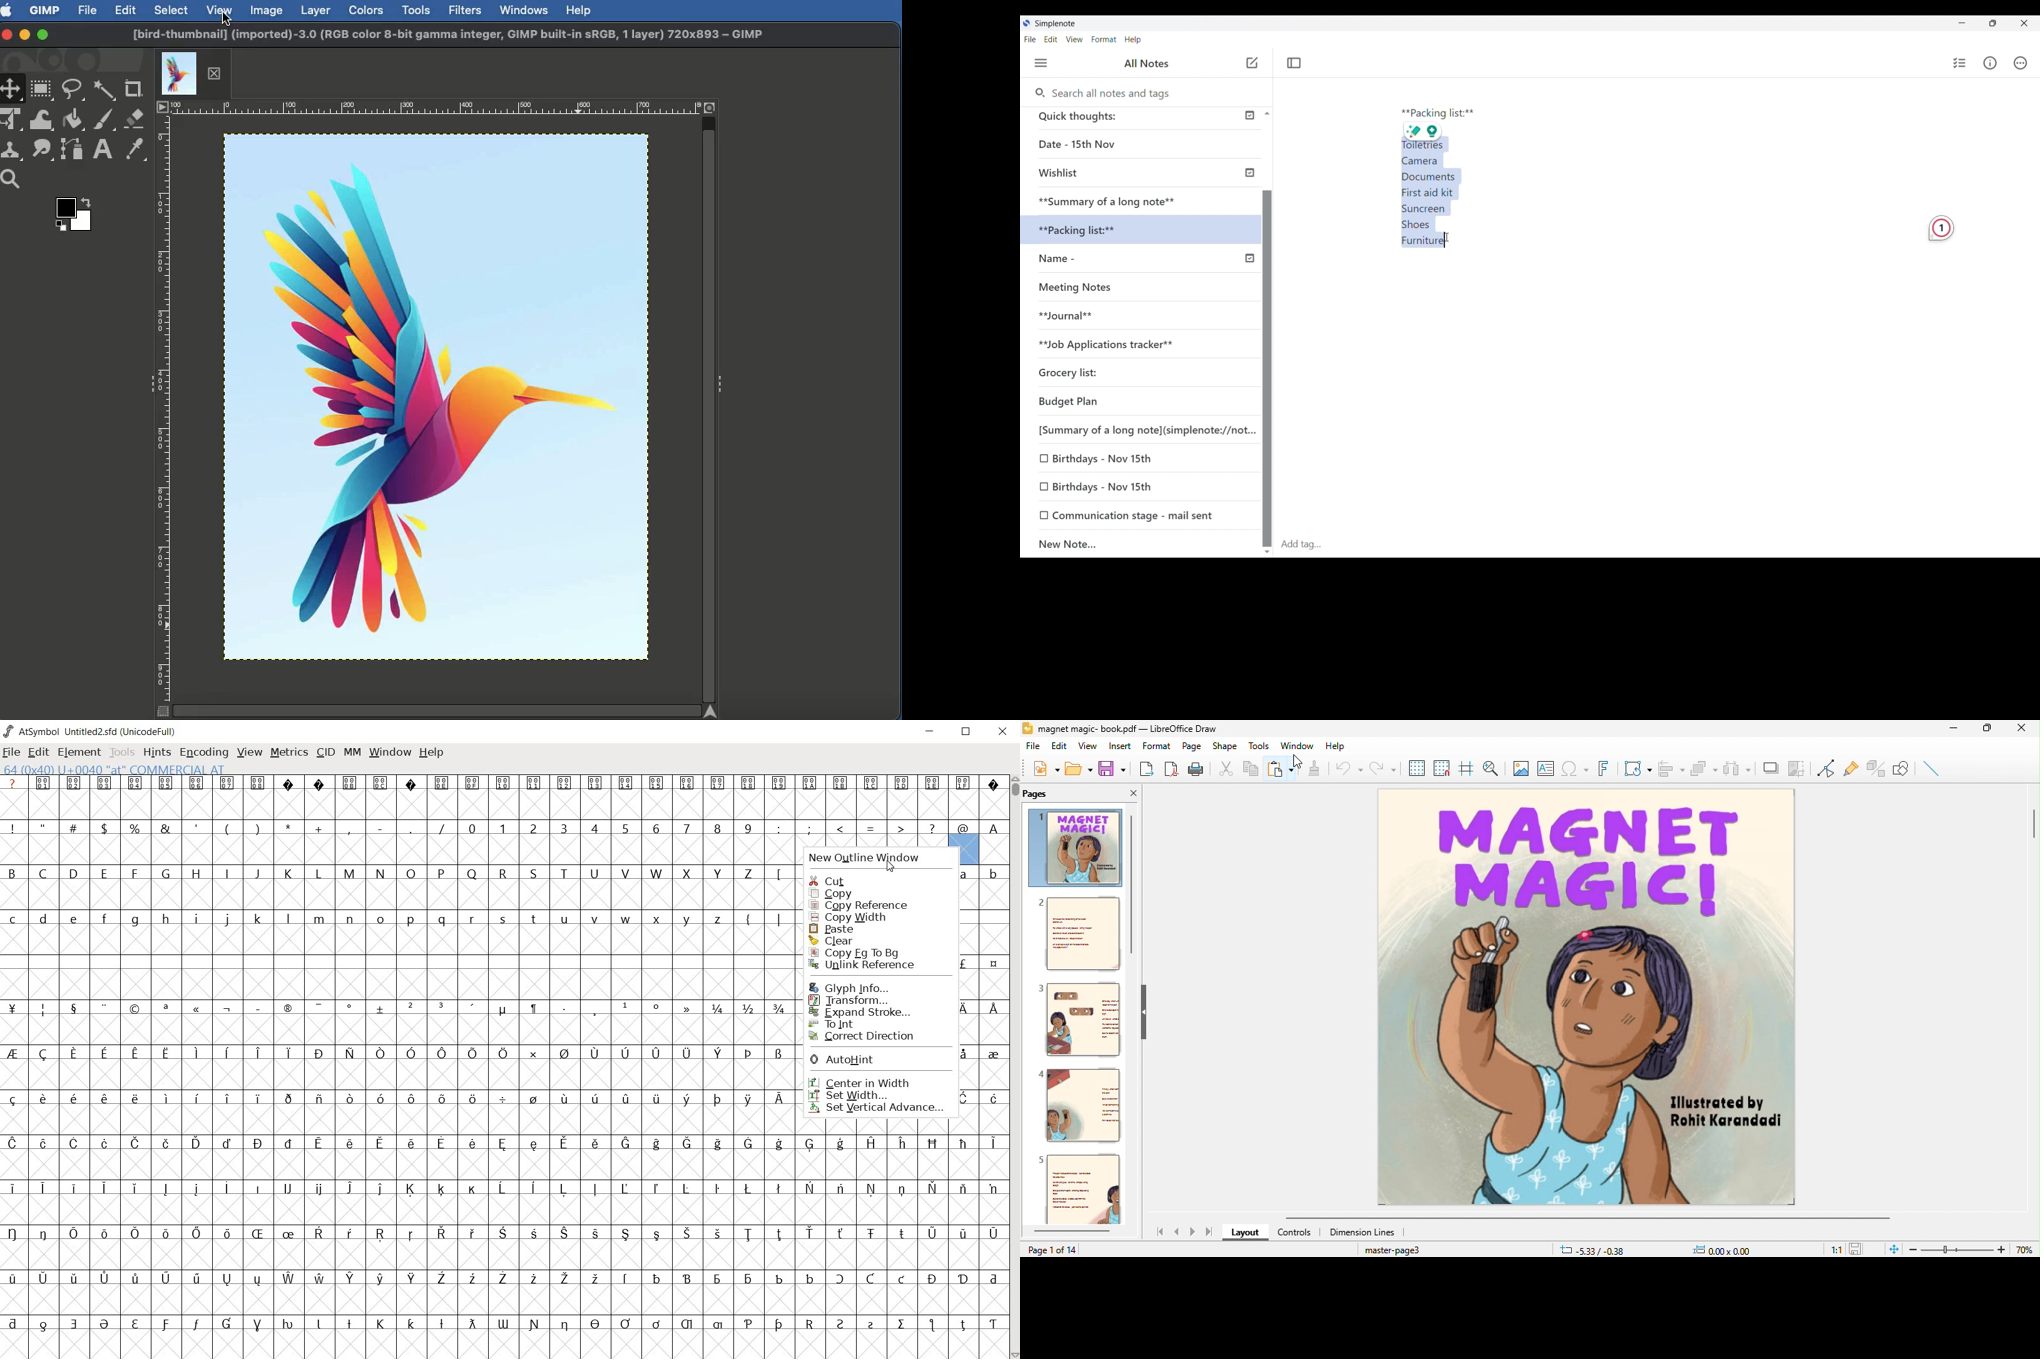 This screenshot has width=2044, height=1372. I want to click on shadow, so click(1769, 767).